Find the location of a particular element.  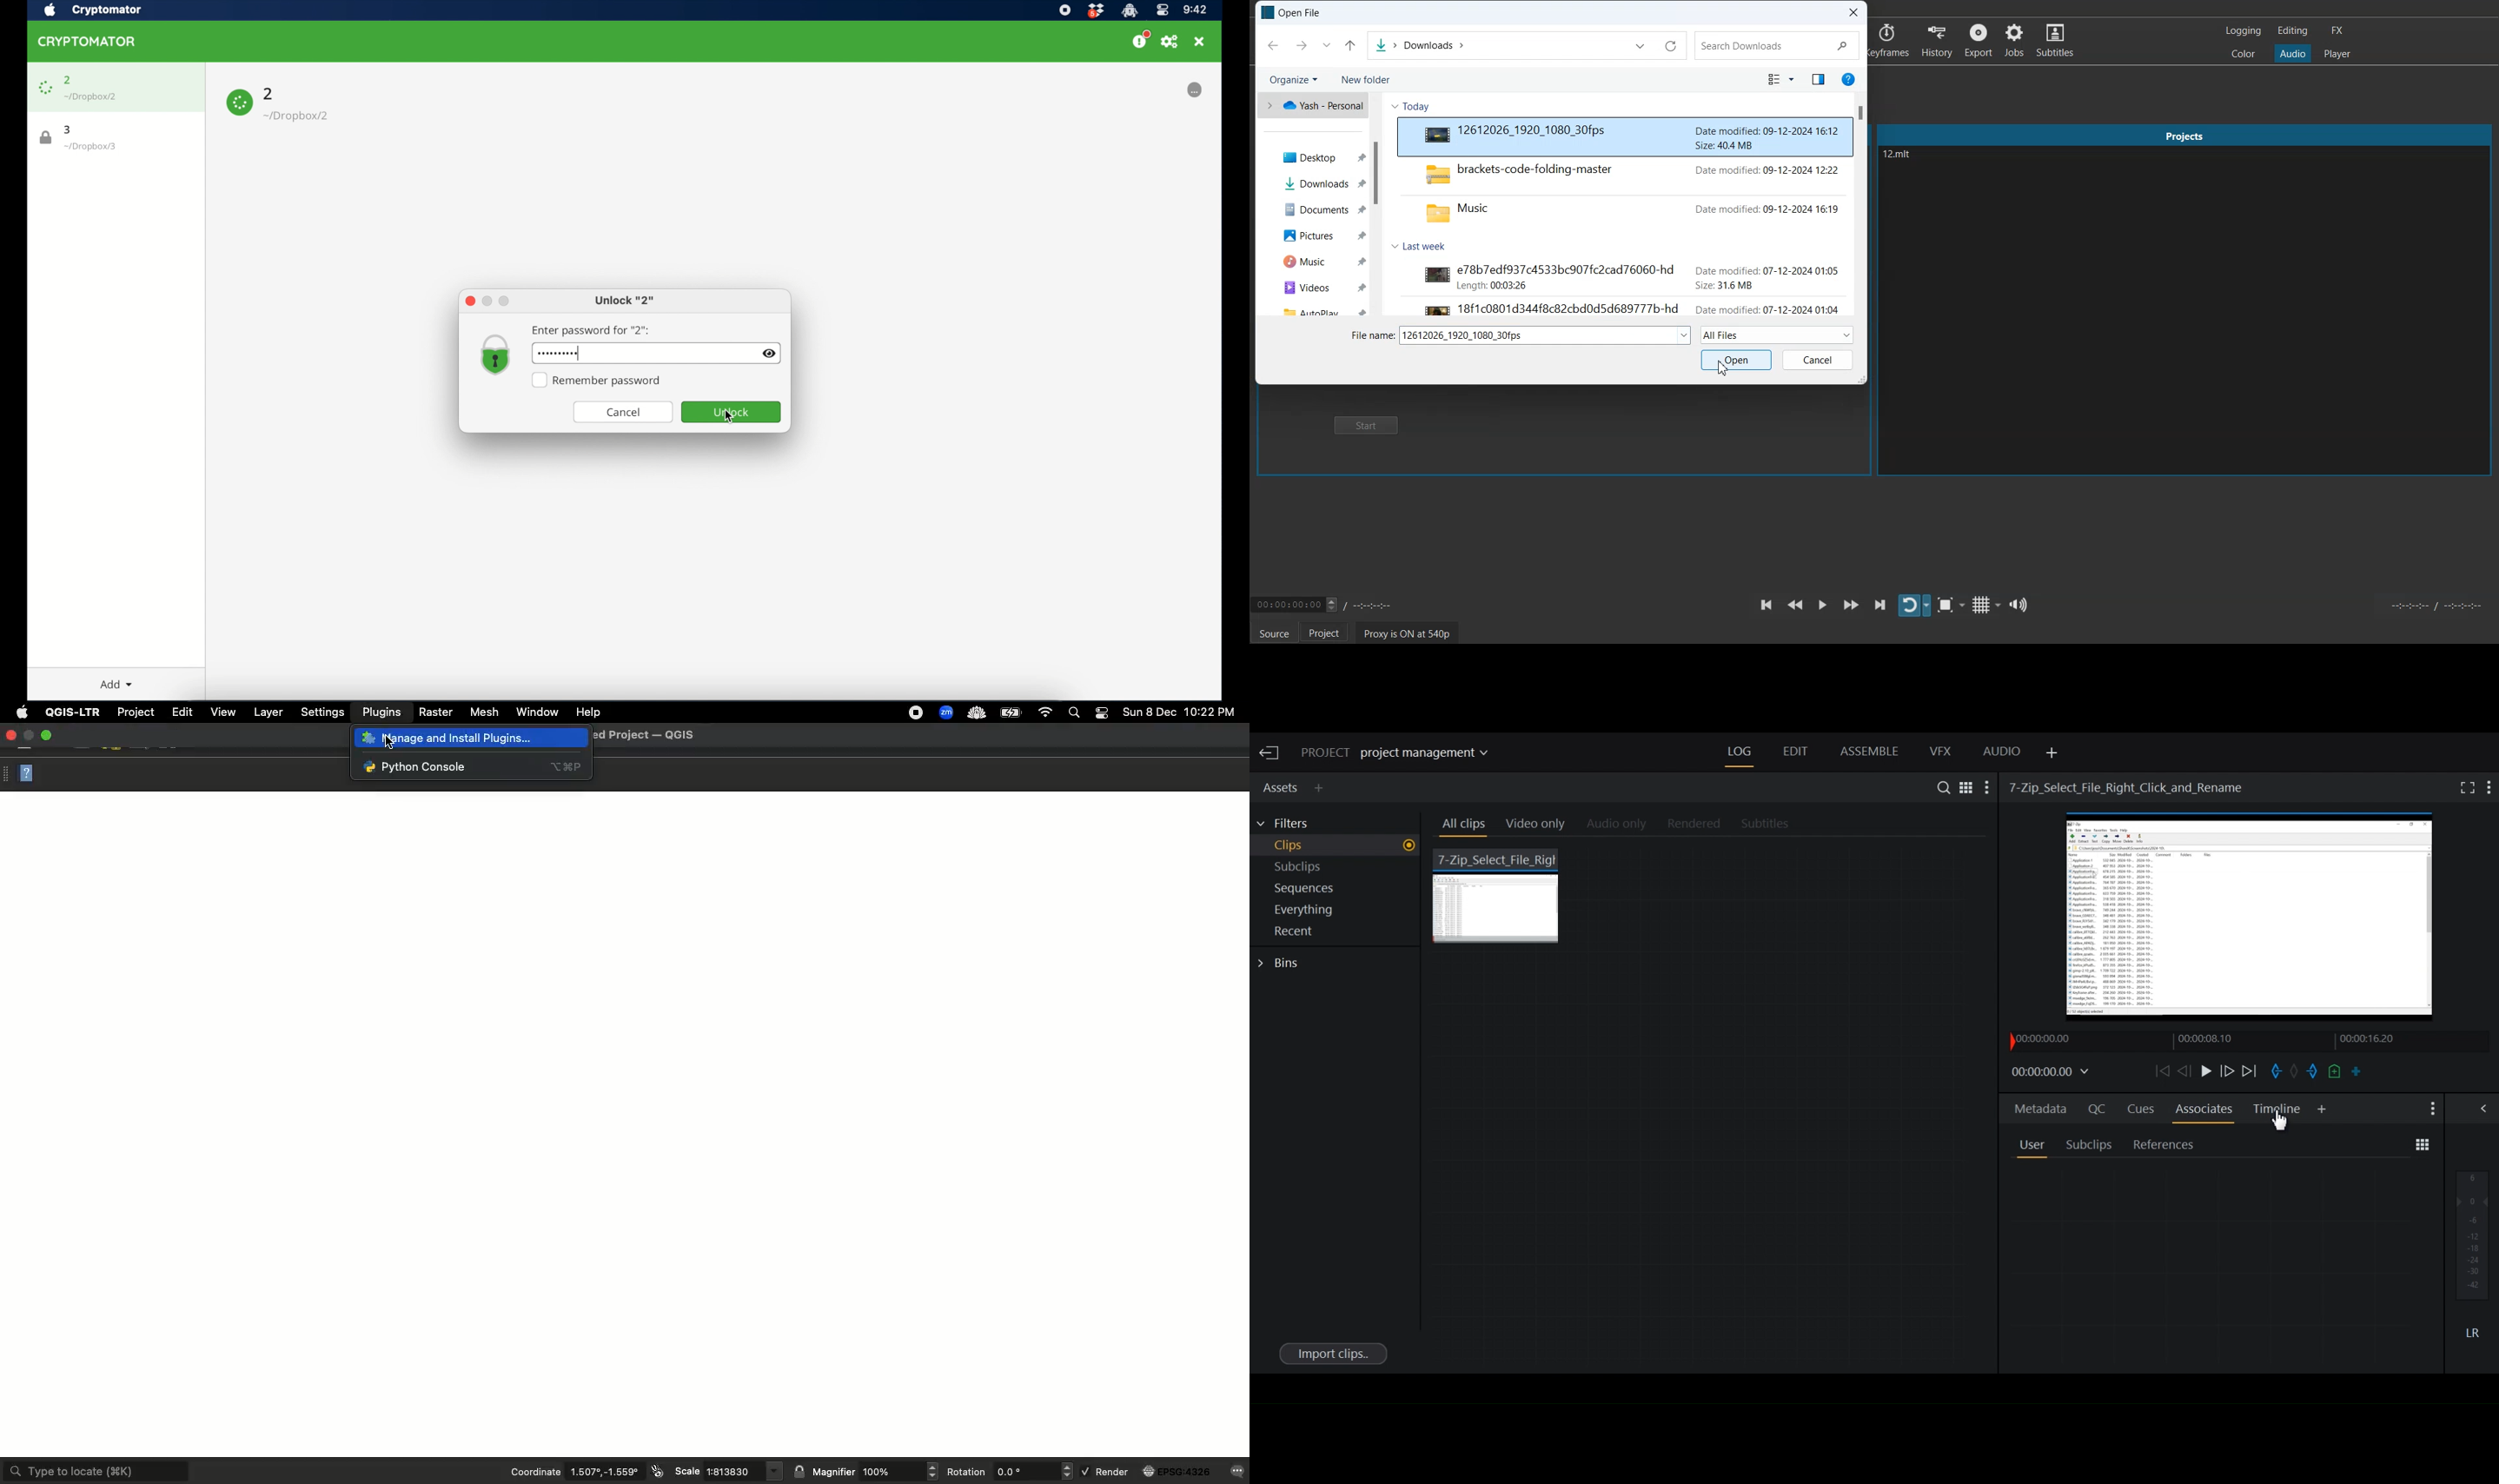

Today is located at coordinates (1417, 107).